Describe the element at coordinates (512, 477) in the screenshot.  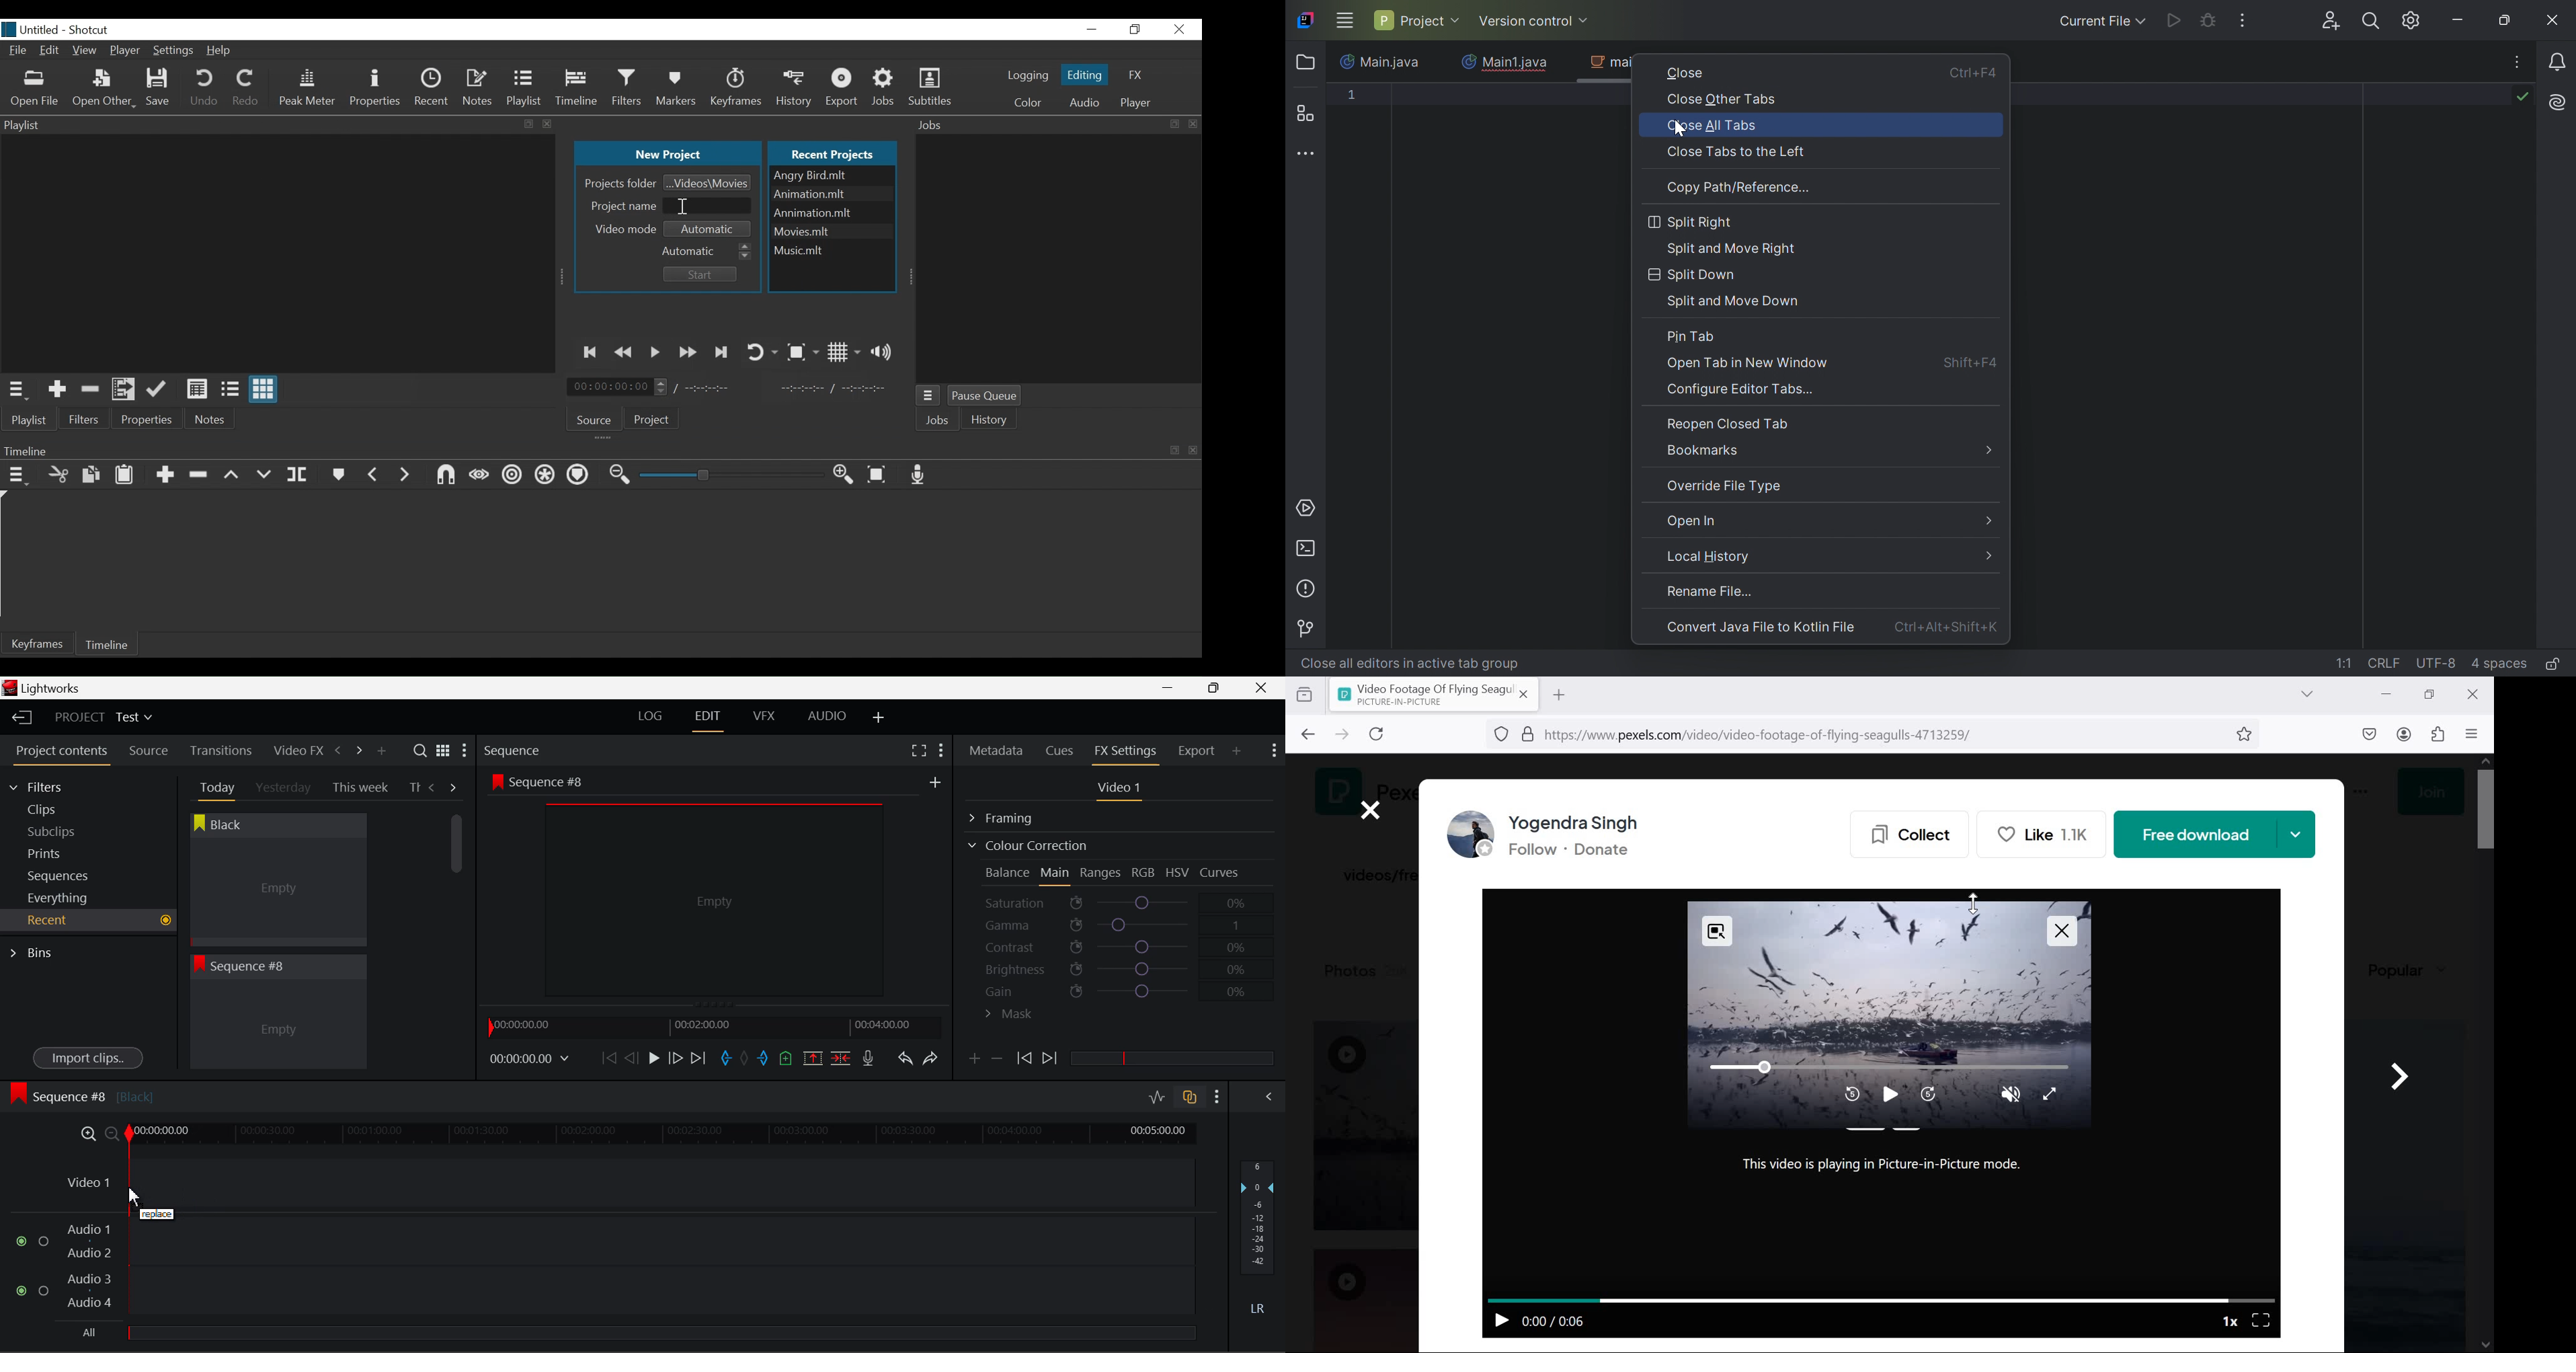
I see `Ripple` at that location.